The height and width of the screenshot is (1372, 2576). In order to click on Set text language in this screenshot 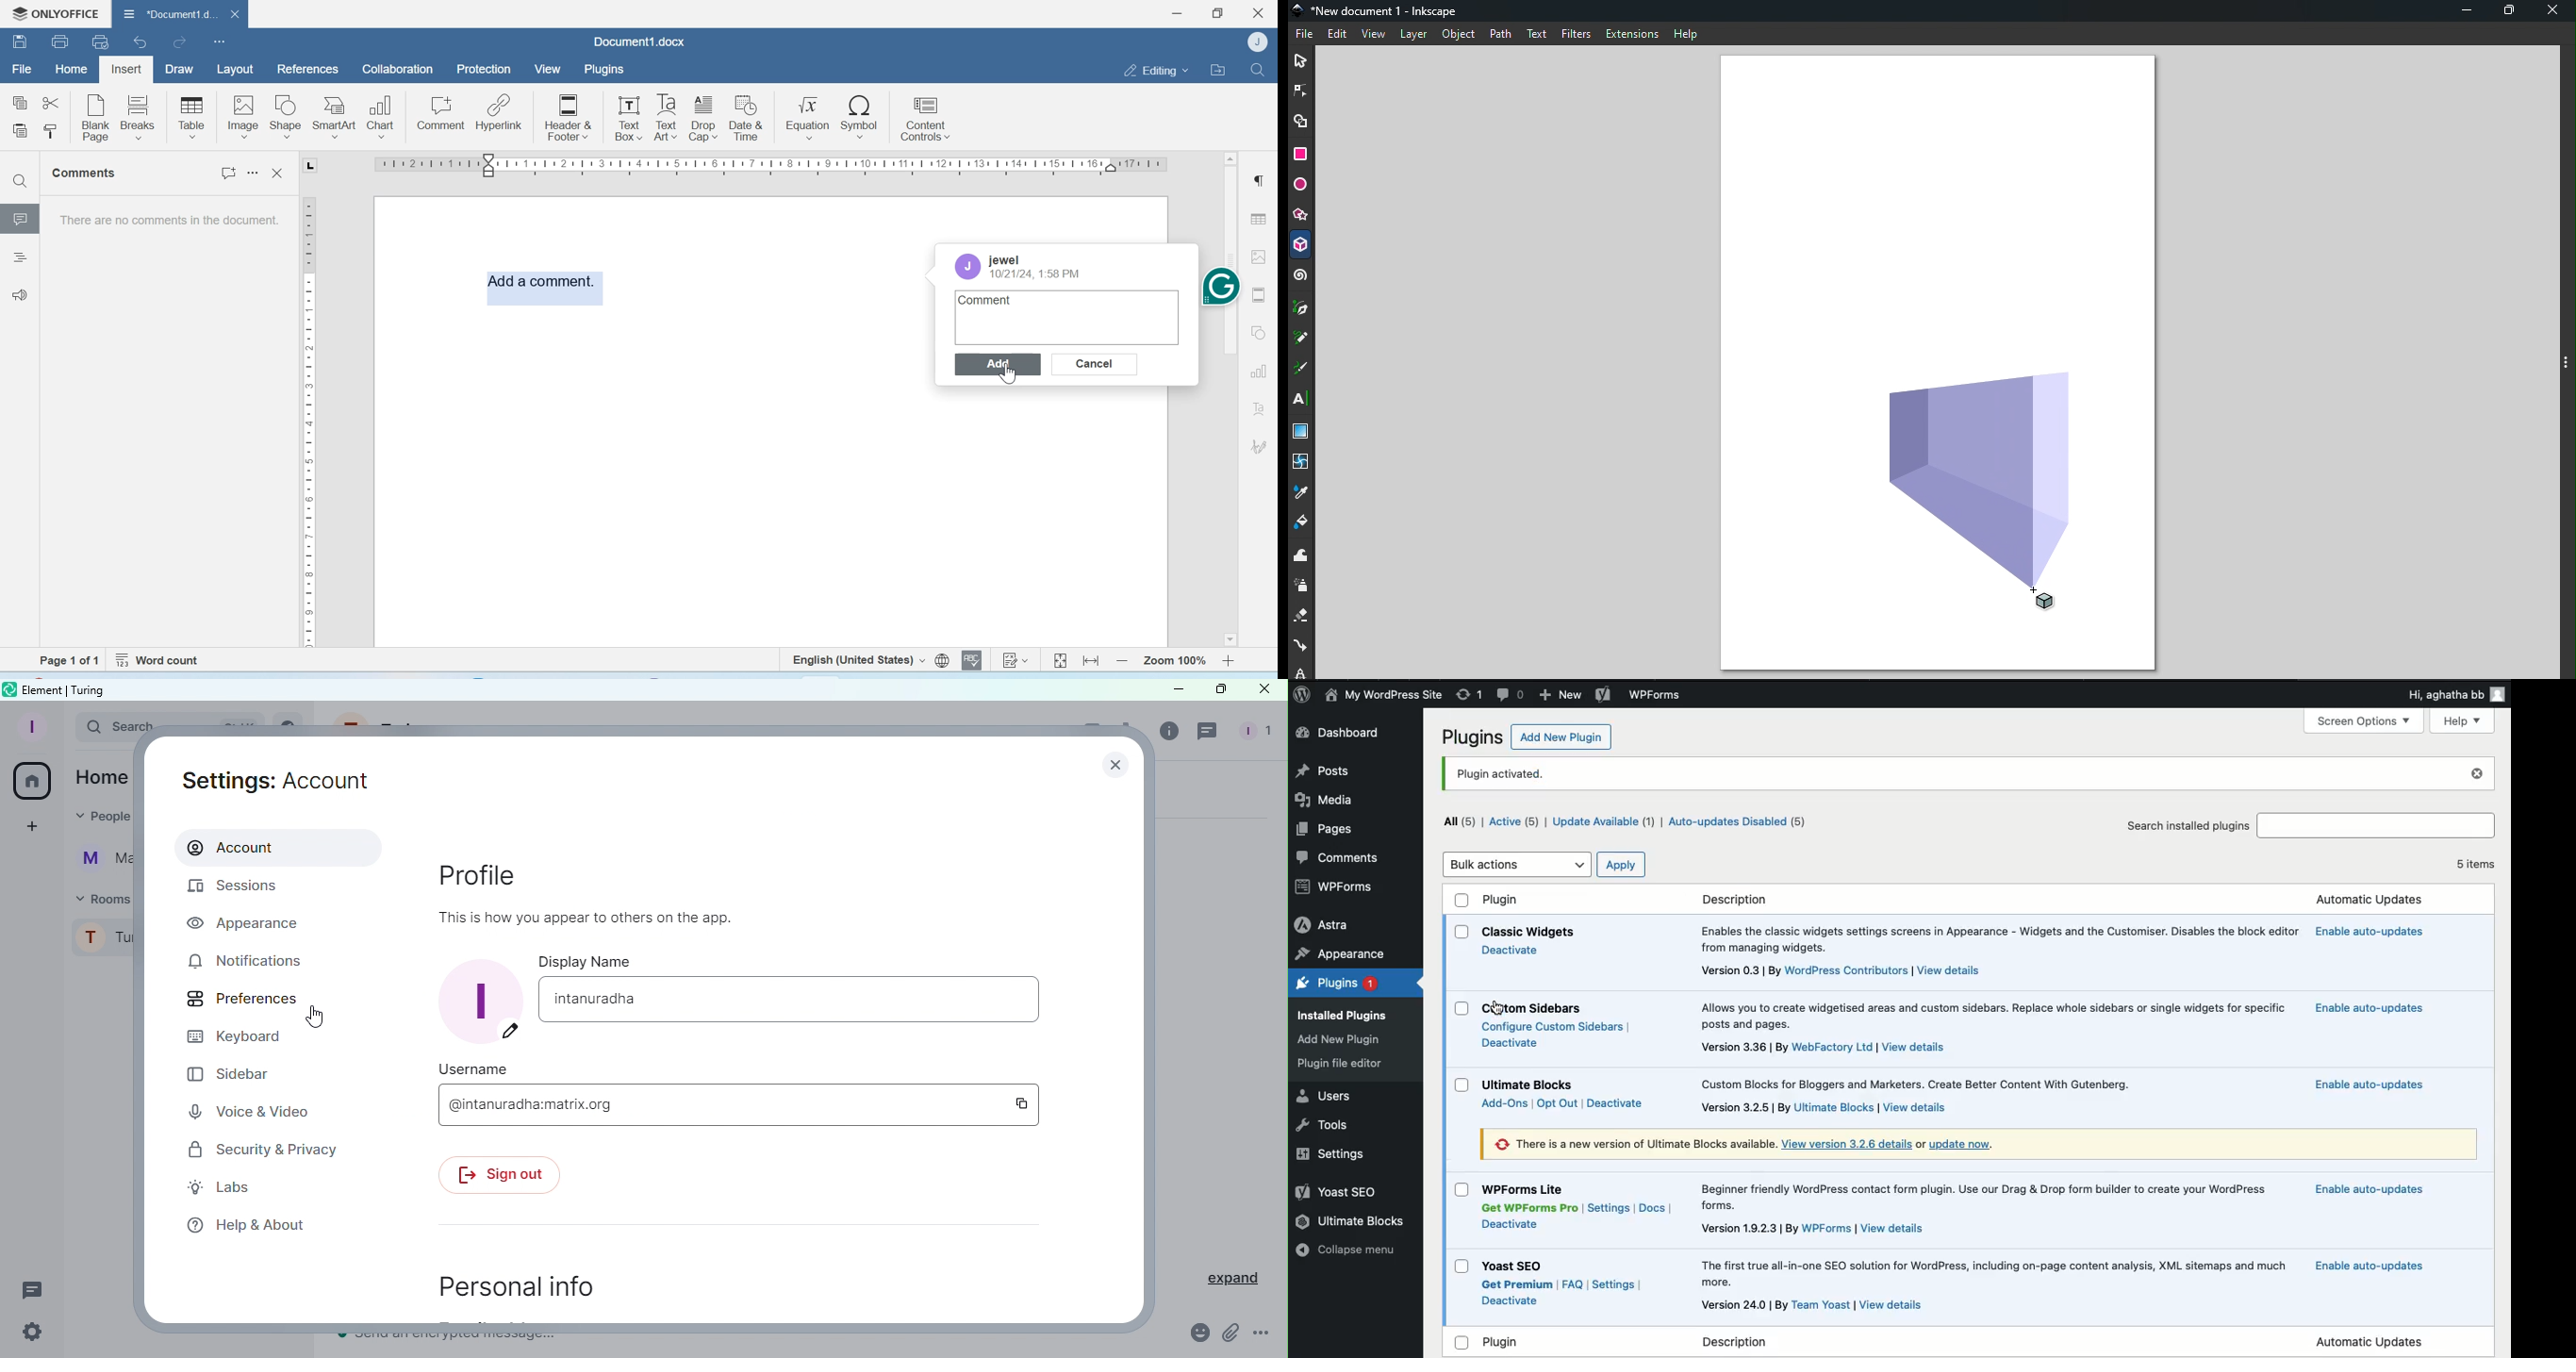, I will do `click(857, 659)`.